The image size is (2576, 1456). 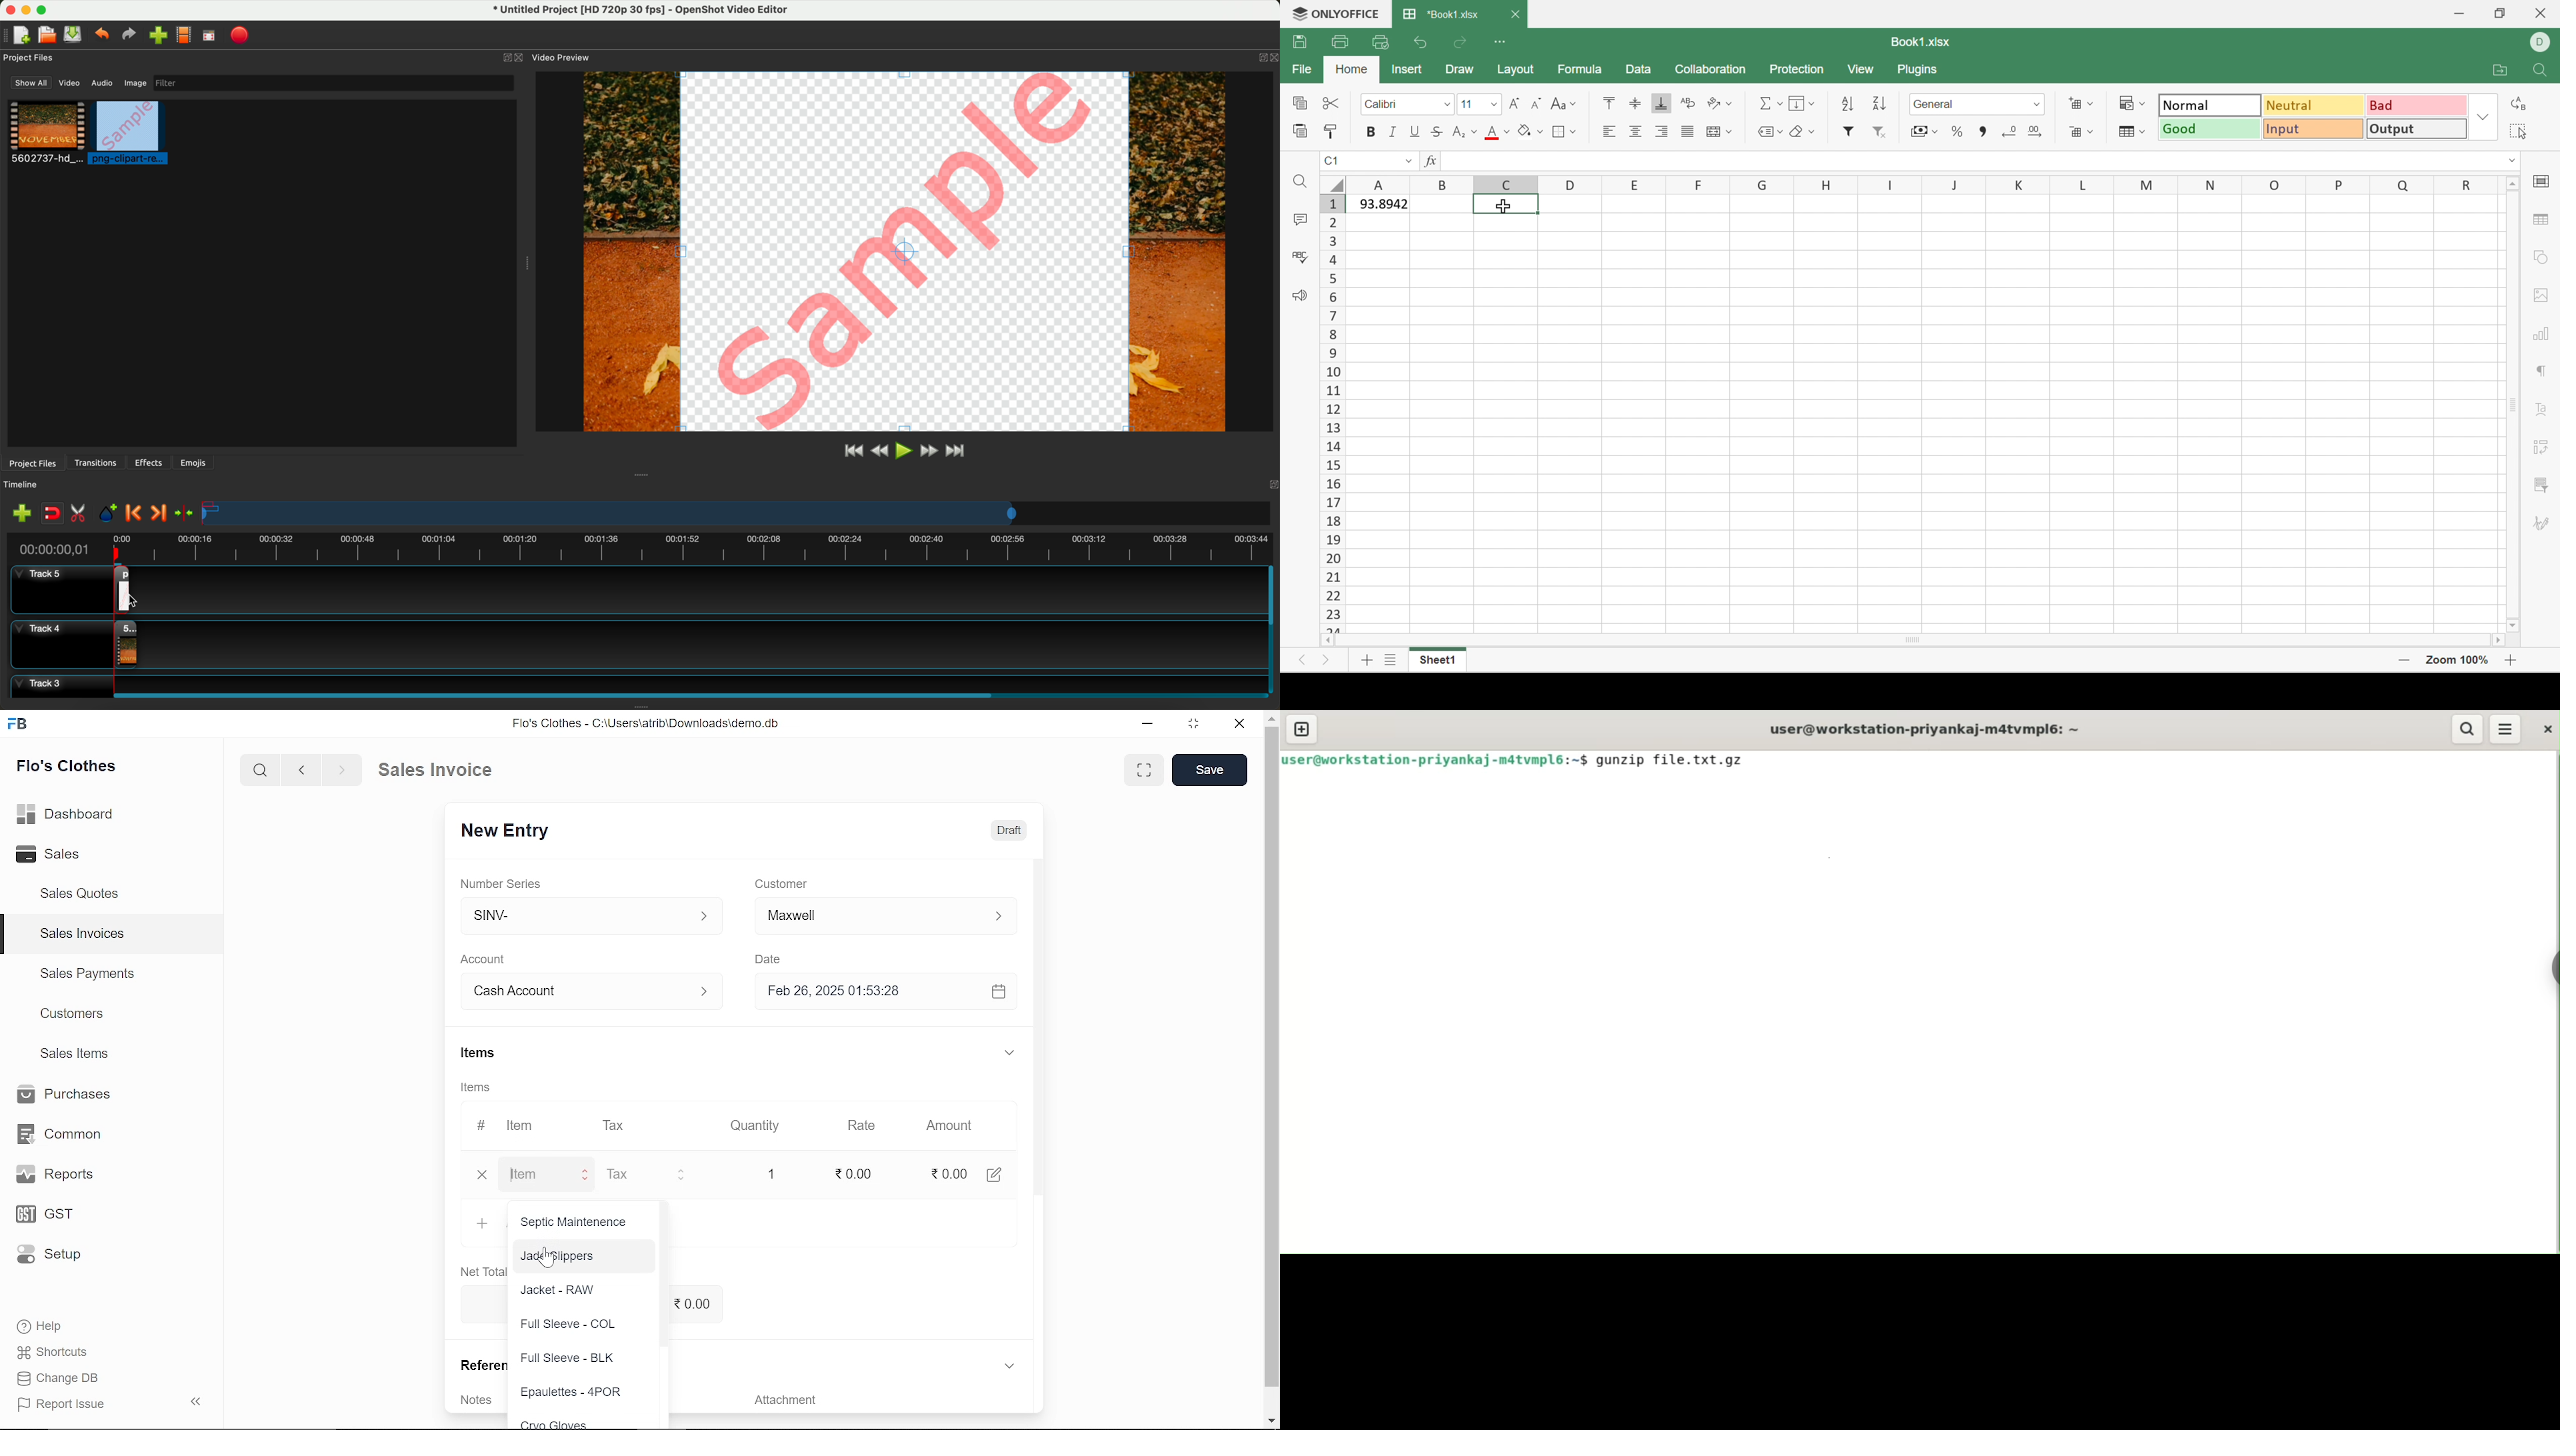 What do you see at coordinates (469, 1404) in the screenshot?
I see `Notes` at bounding box center [469, 1404].